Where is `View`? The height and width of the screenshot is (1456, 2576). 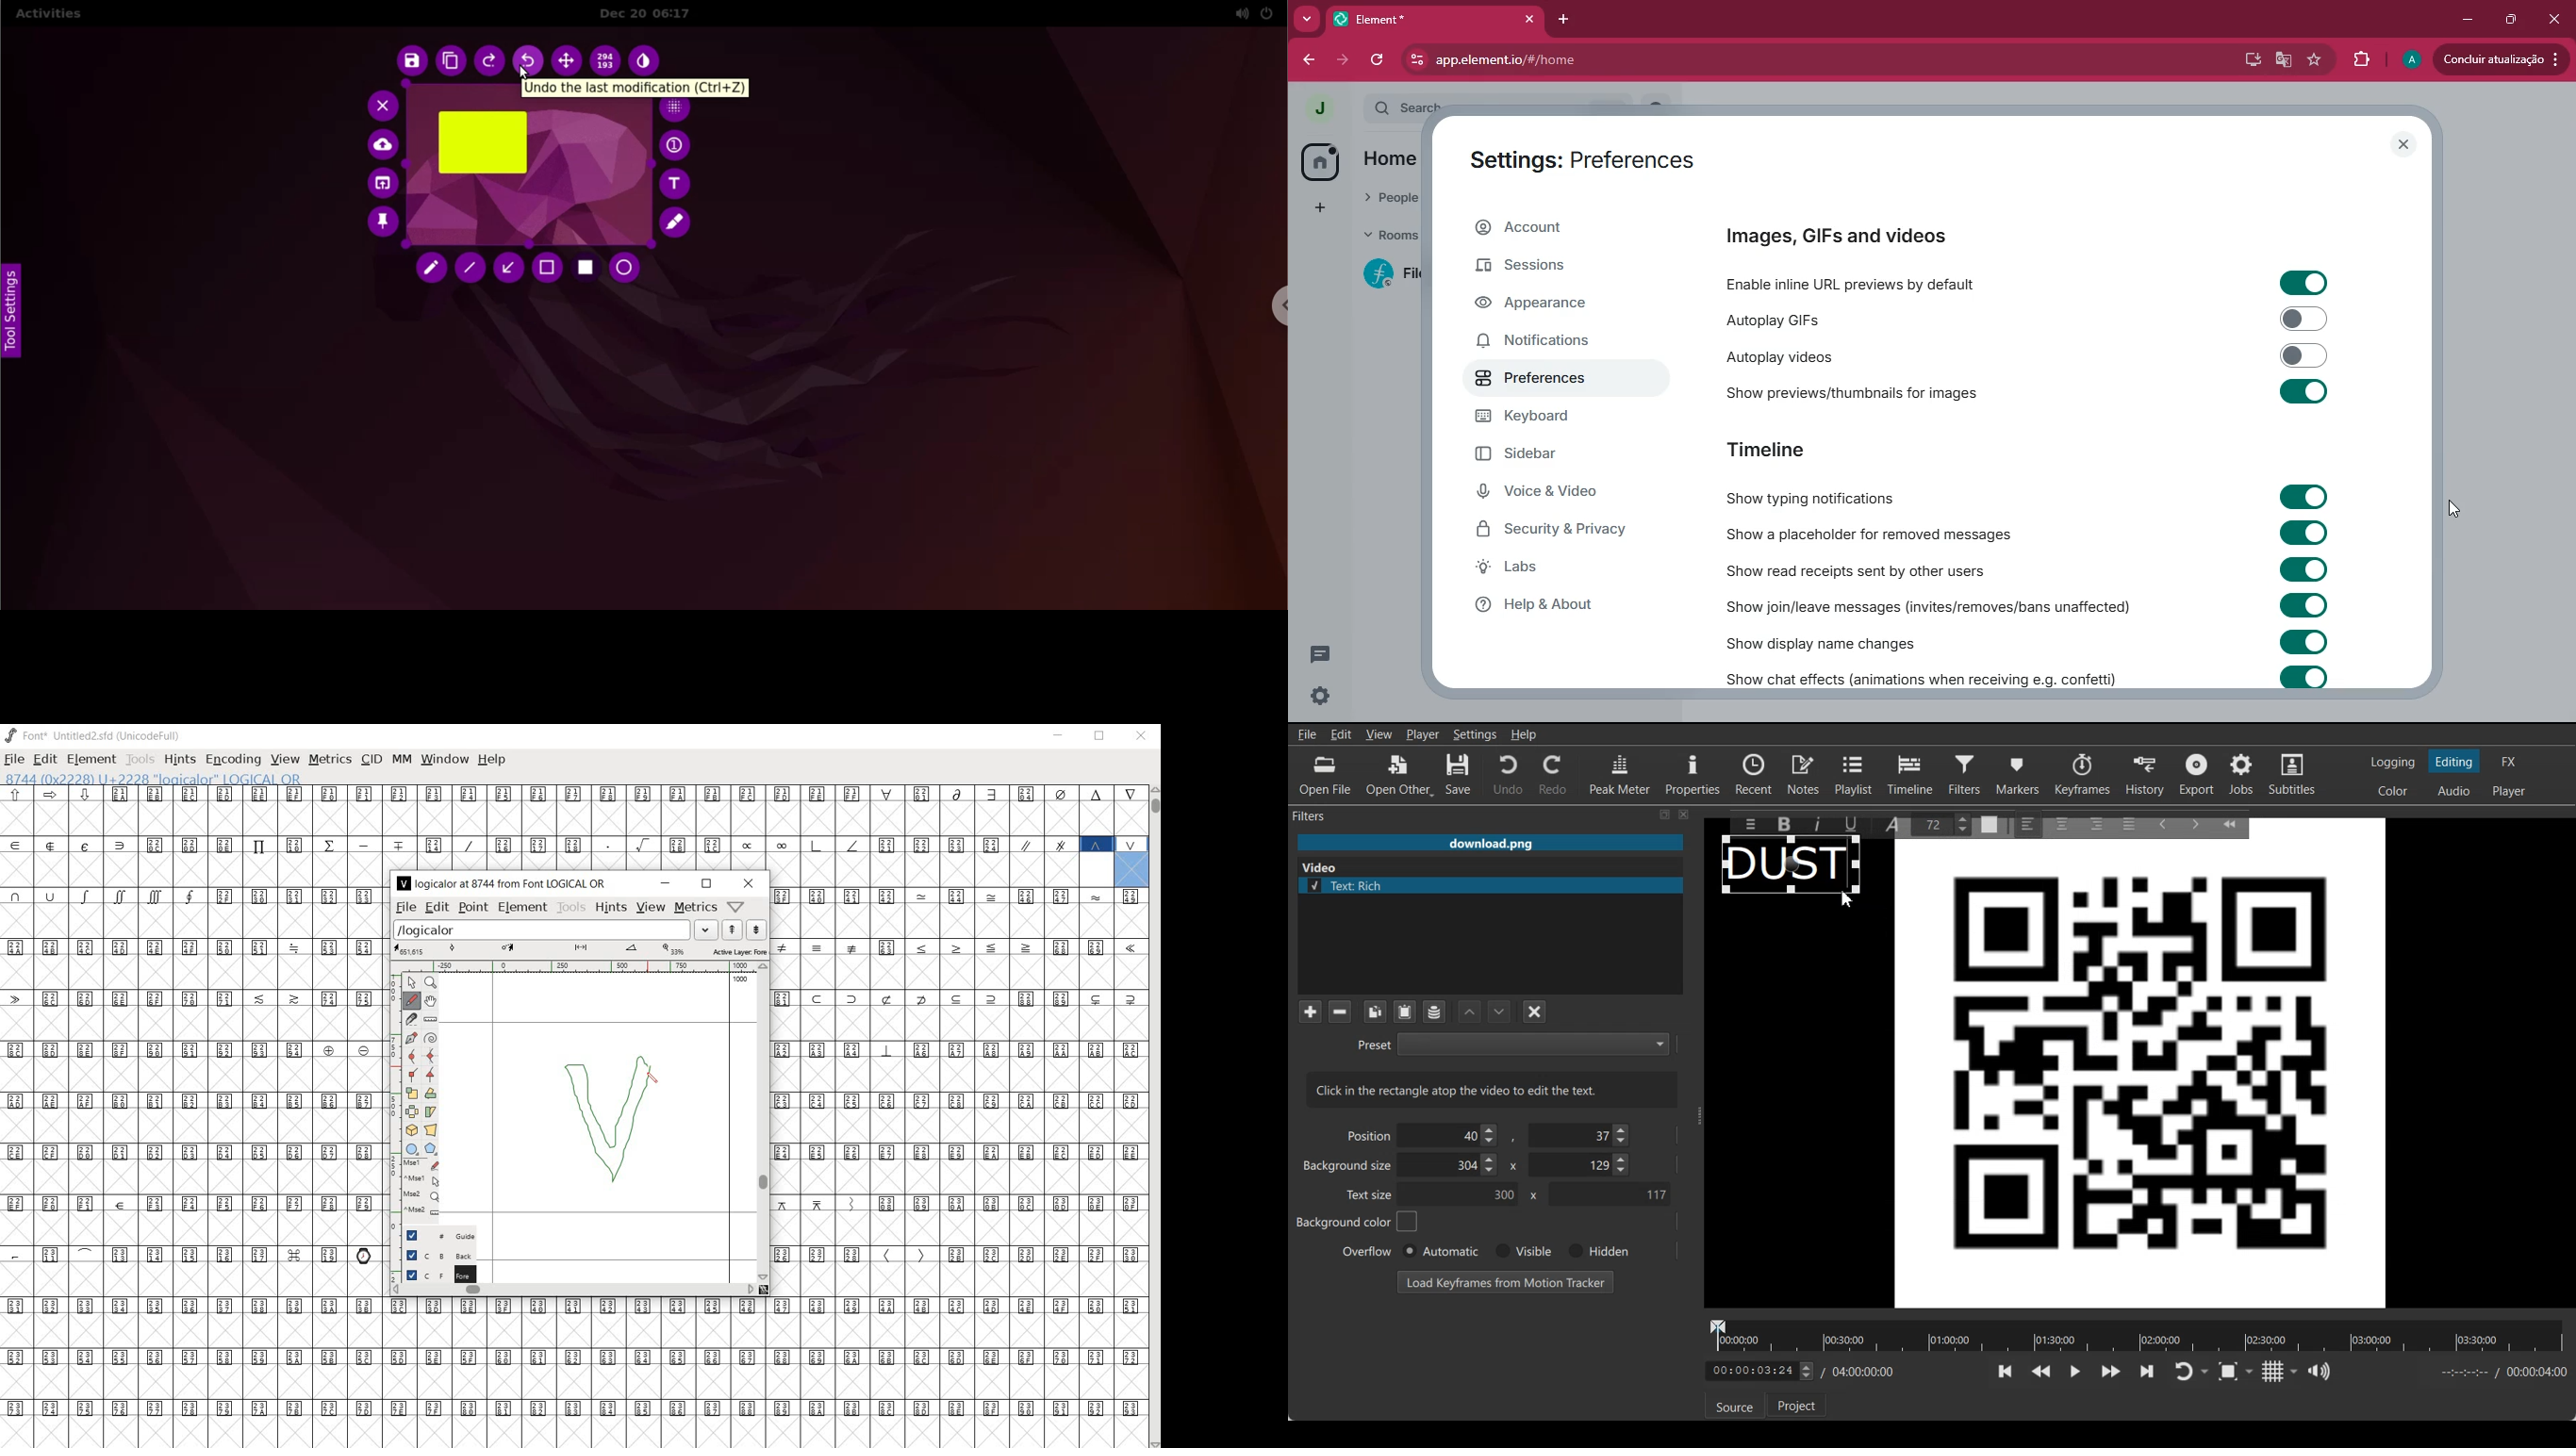 View is located at coordinates (1379, 734).